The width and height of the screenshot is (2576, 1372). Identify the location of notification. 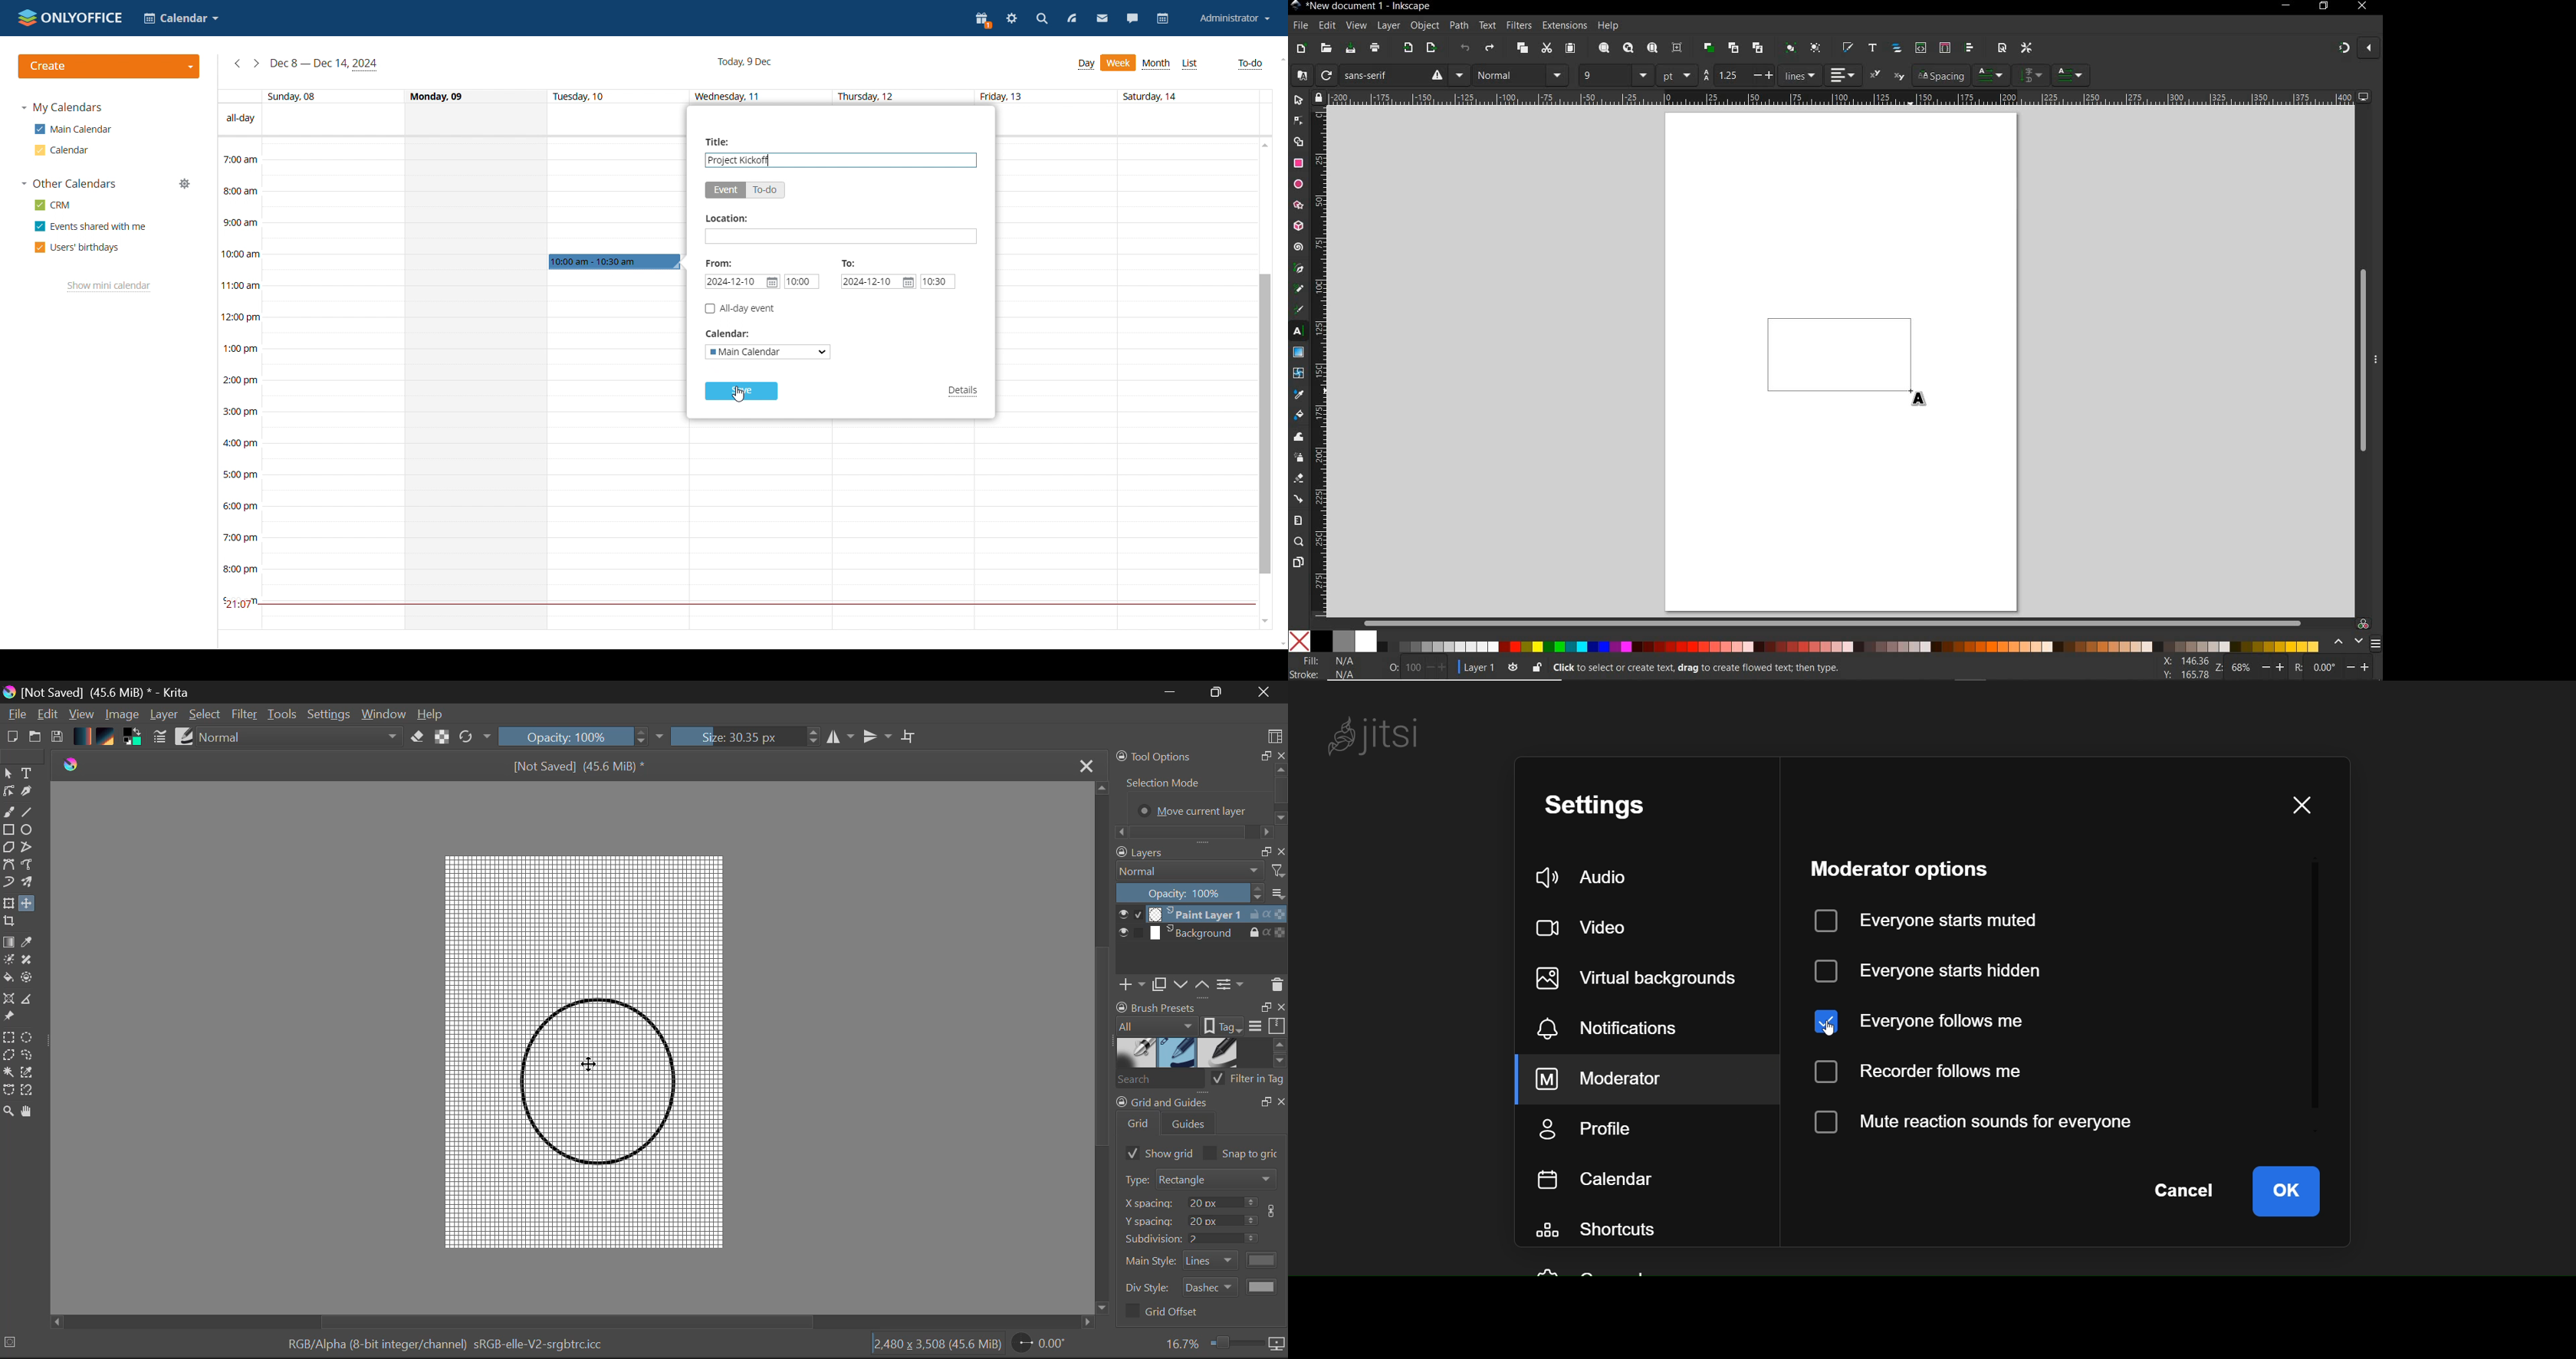
(1609, 1031).